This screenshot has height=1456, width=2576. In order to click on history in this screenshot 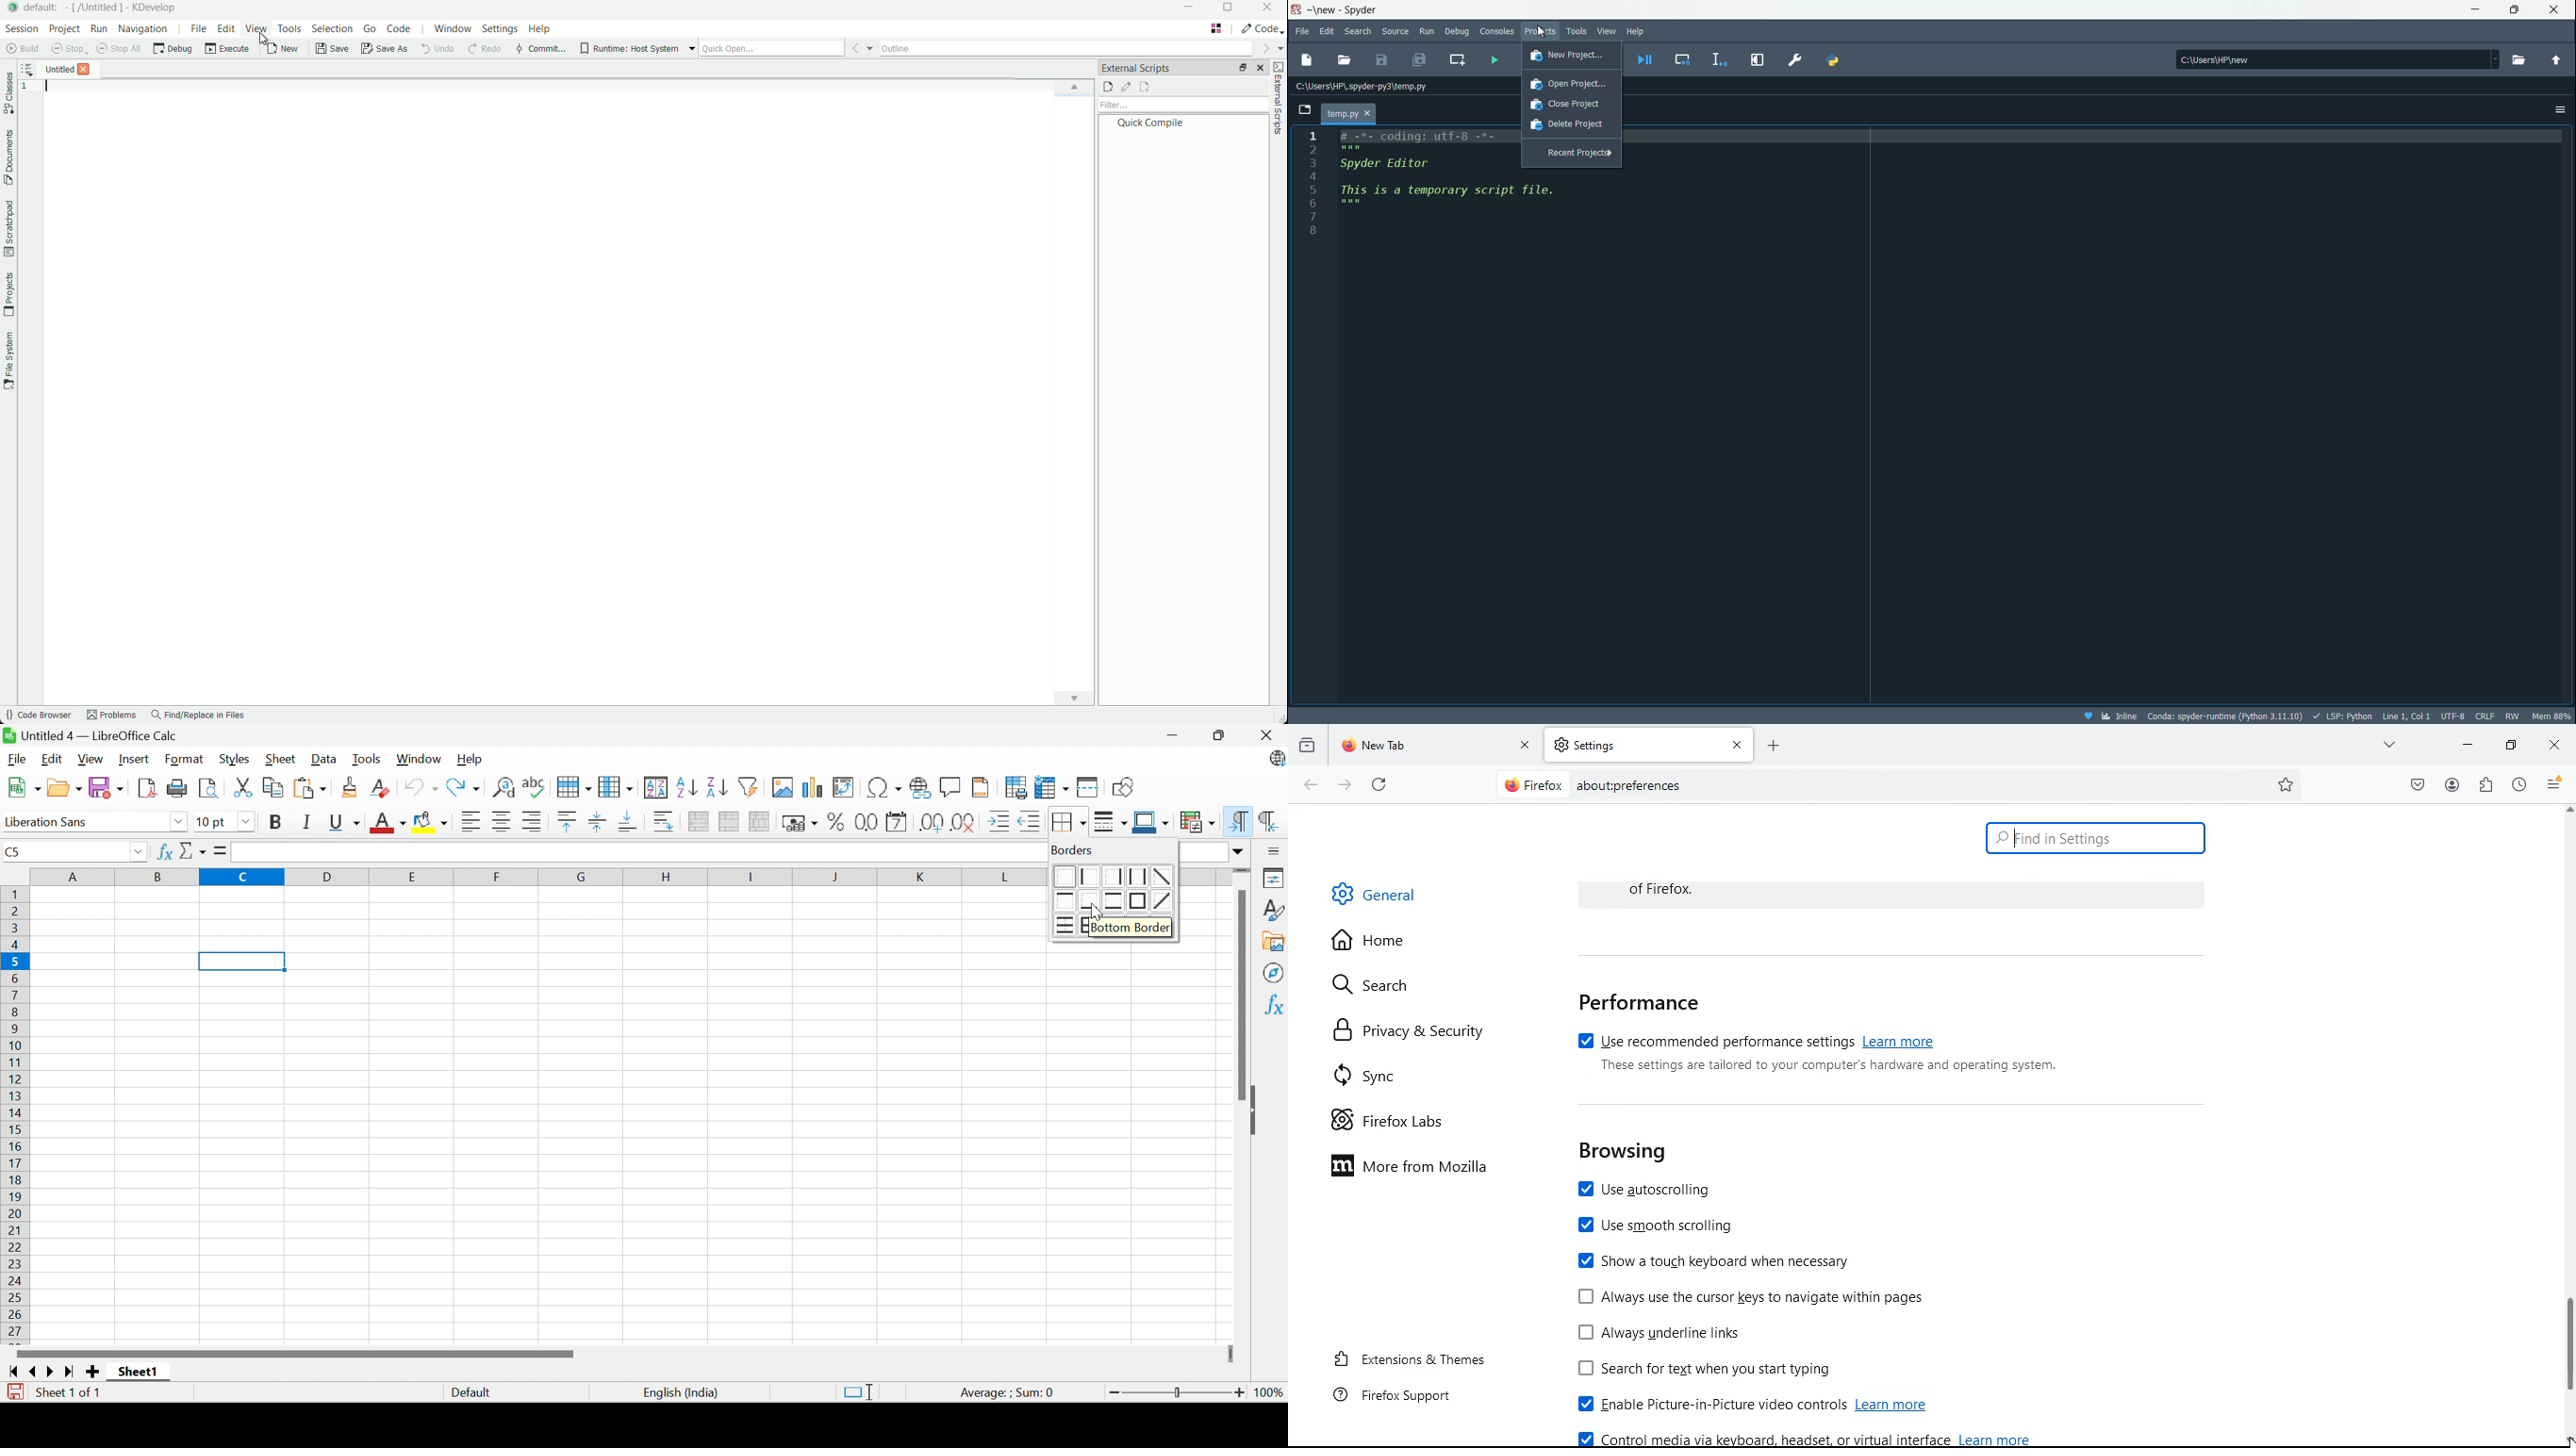, I will do `click(1307, 746)`.